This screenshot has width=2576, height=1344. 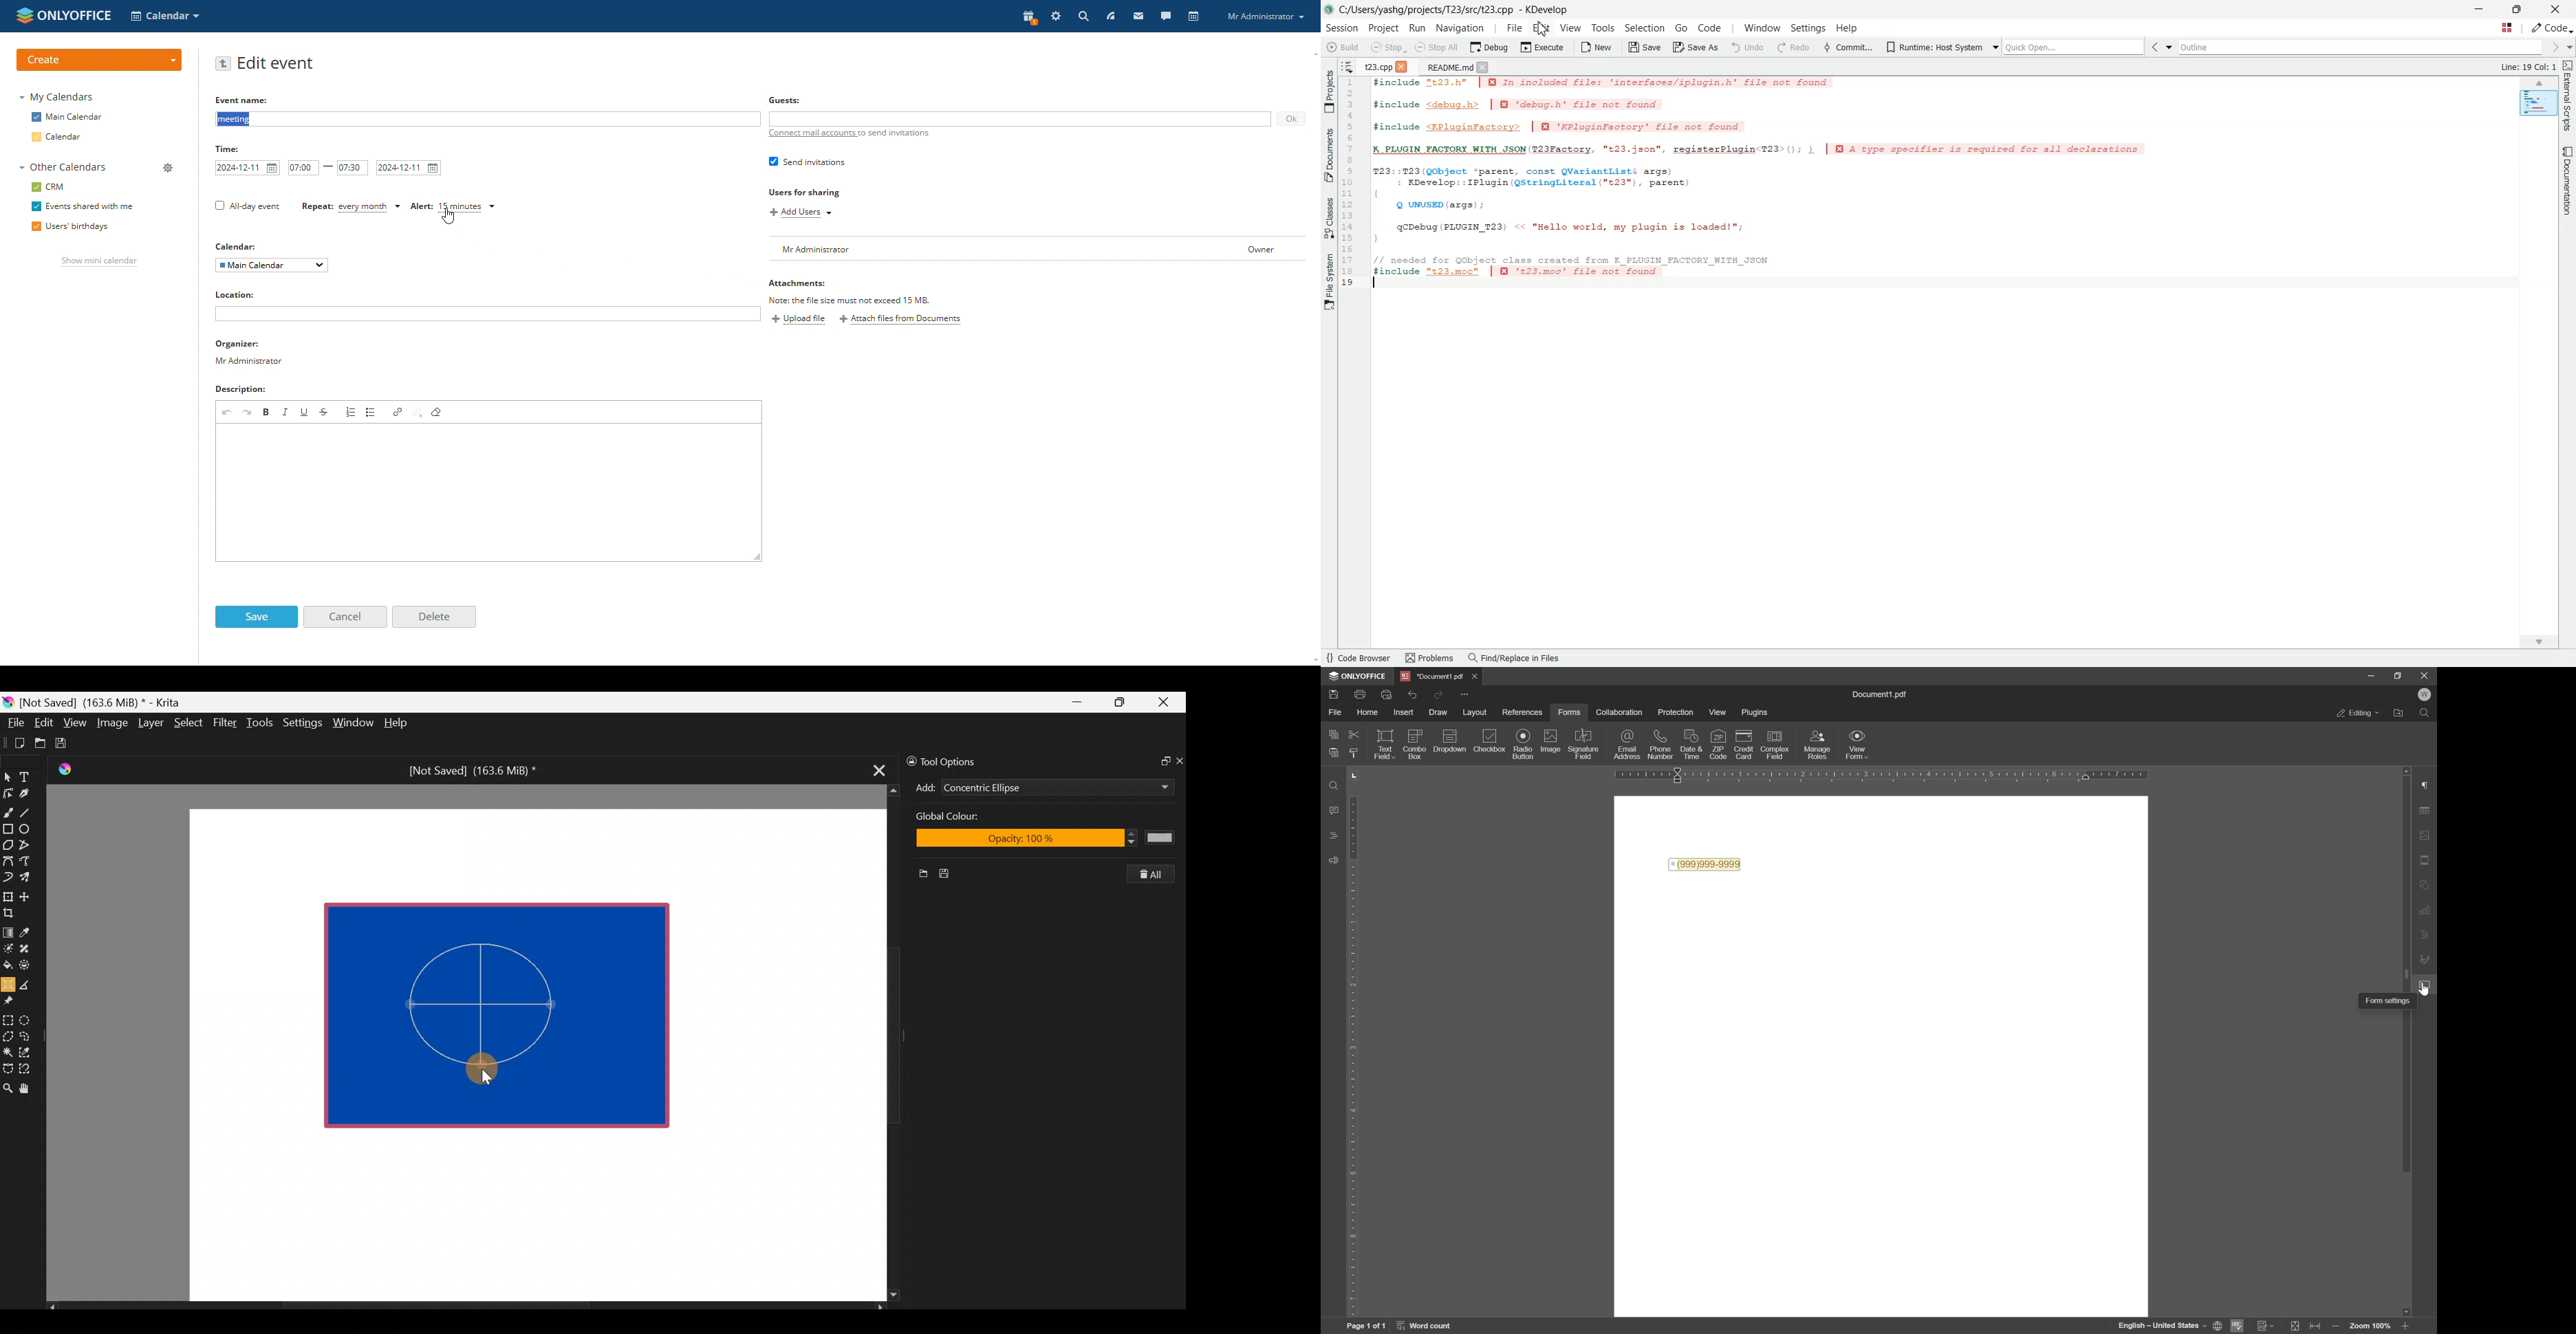 I want to click on Save, so click(x=69, y=743).